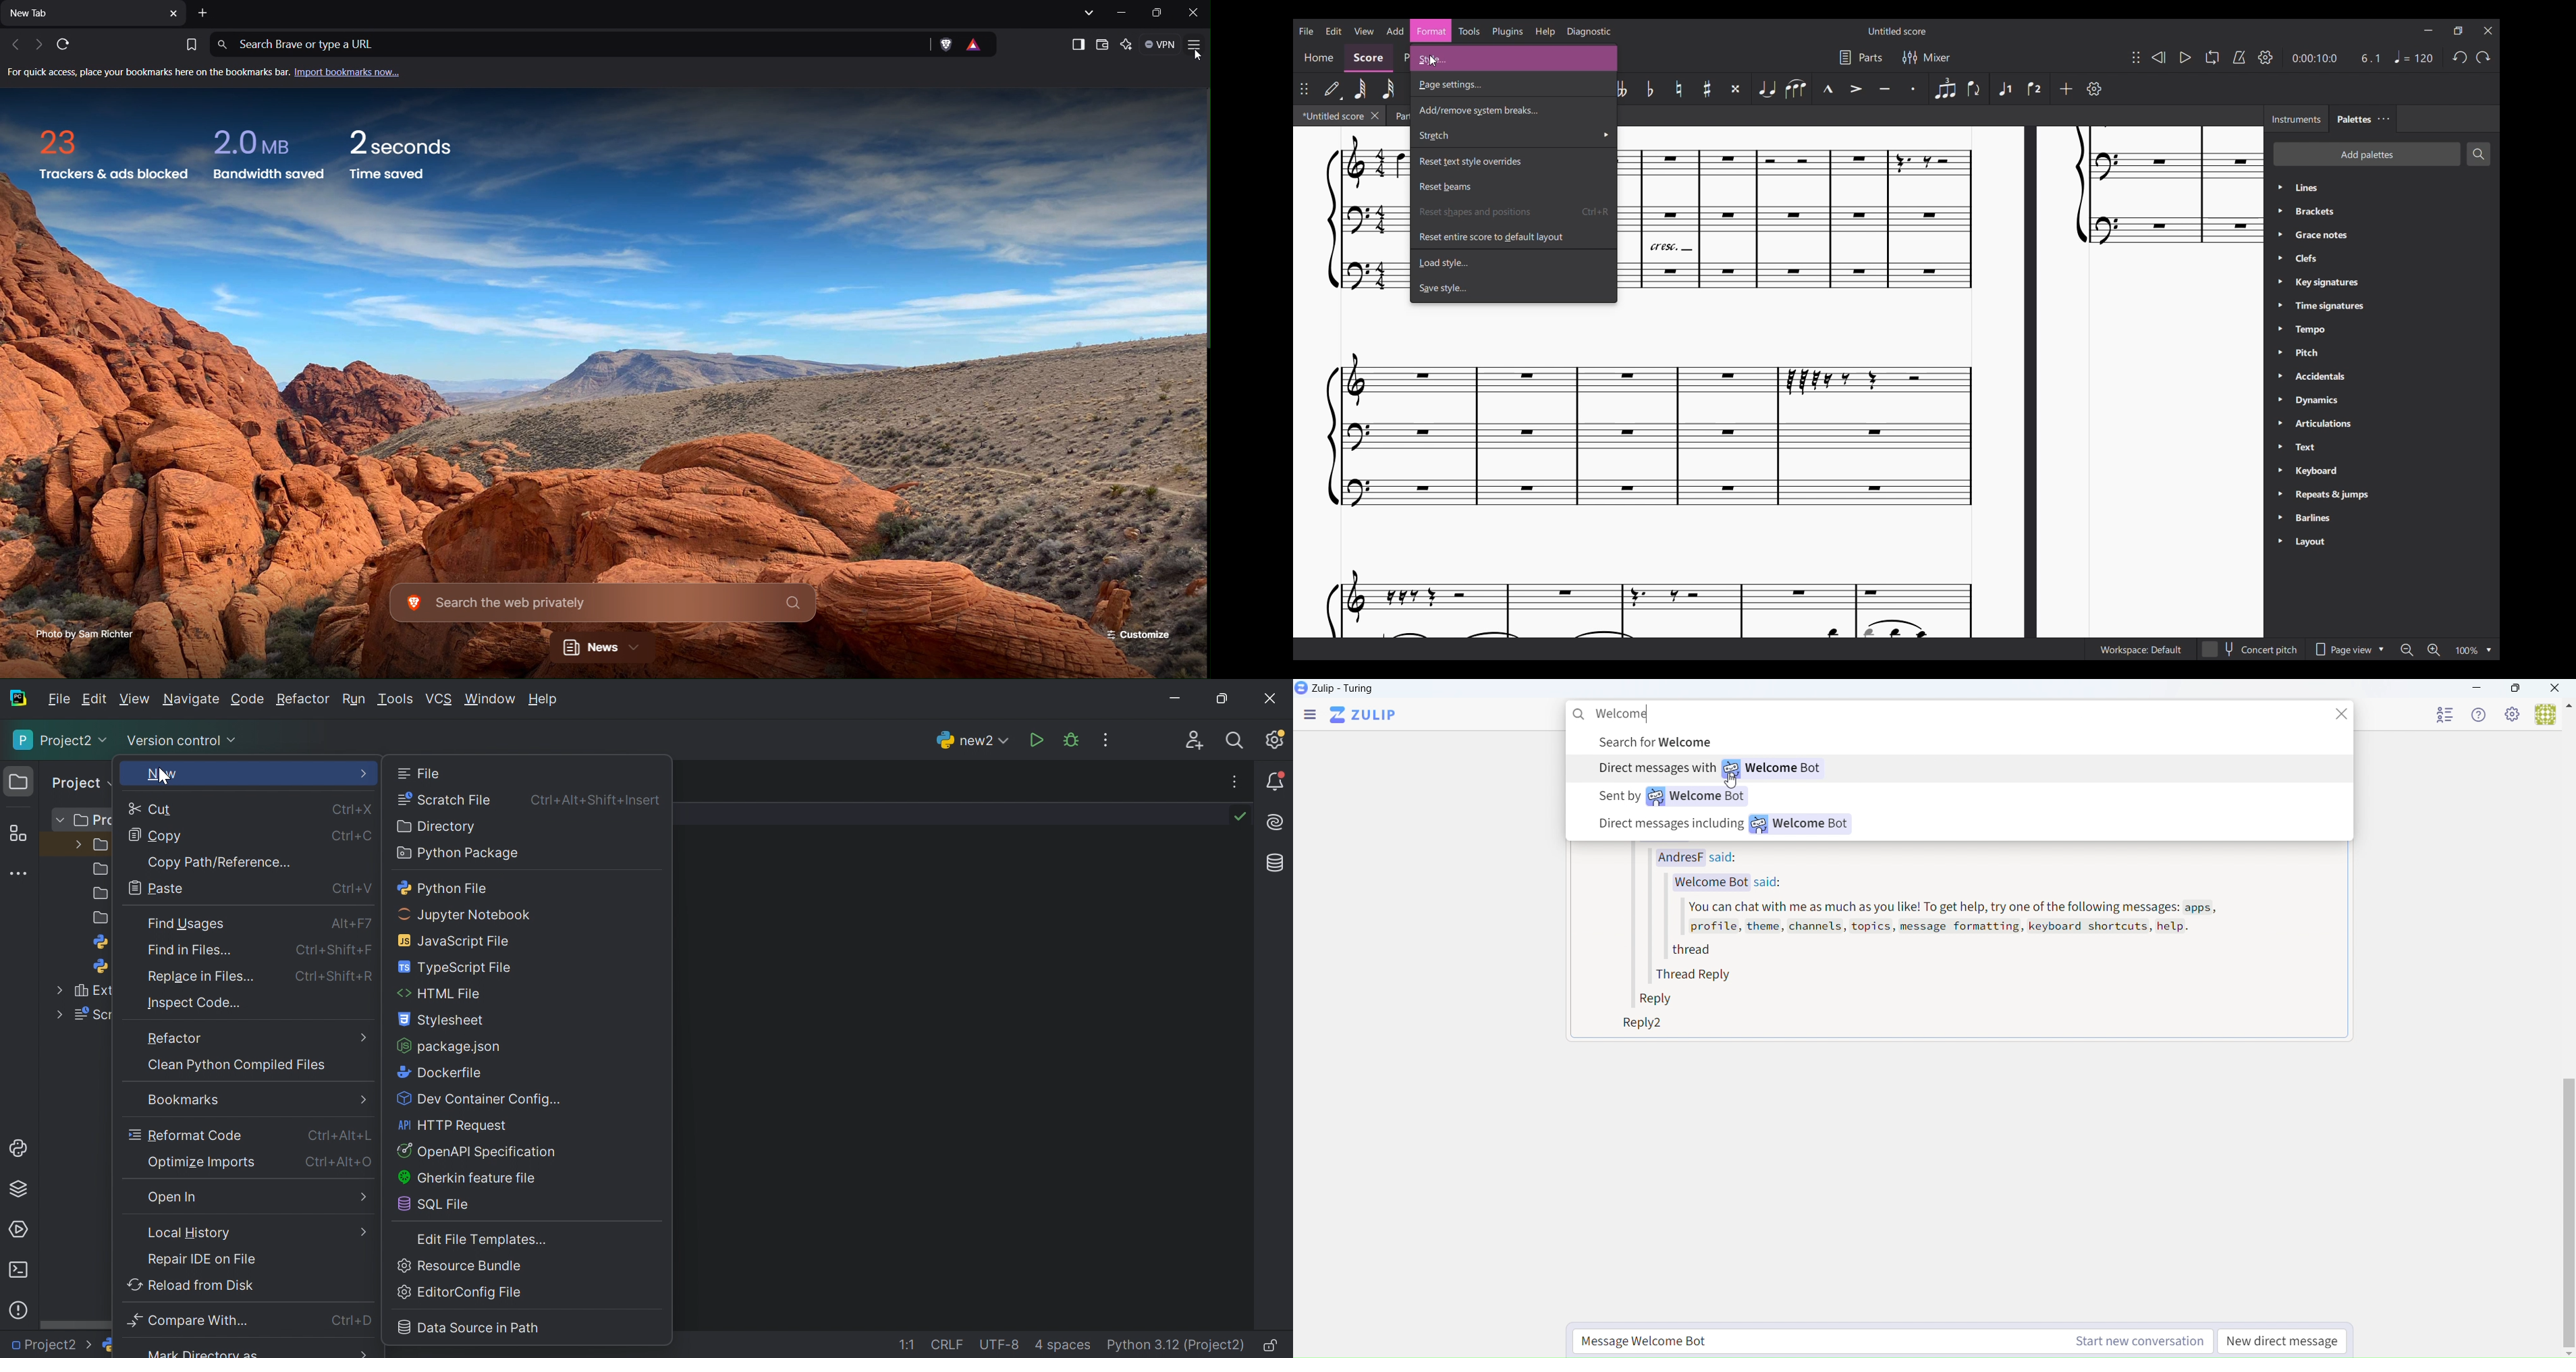 The image size is (2576, 1372). What do you see at coordinates (2428, 30) in the screenshot?
I see `Minimize` at bounding box center [2428, 30].